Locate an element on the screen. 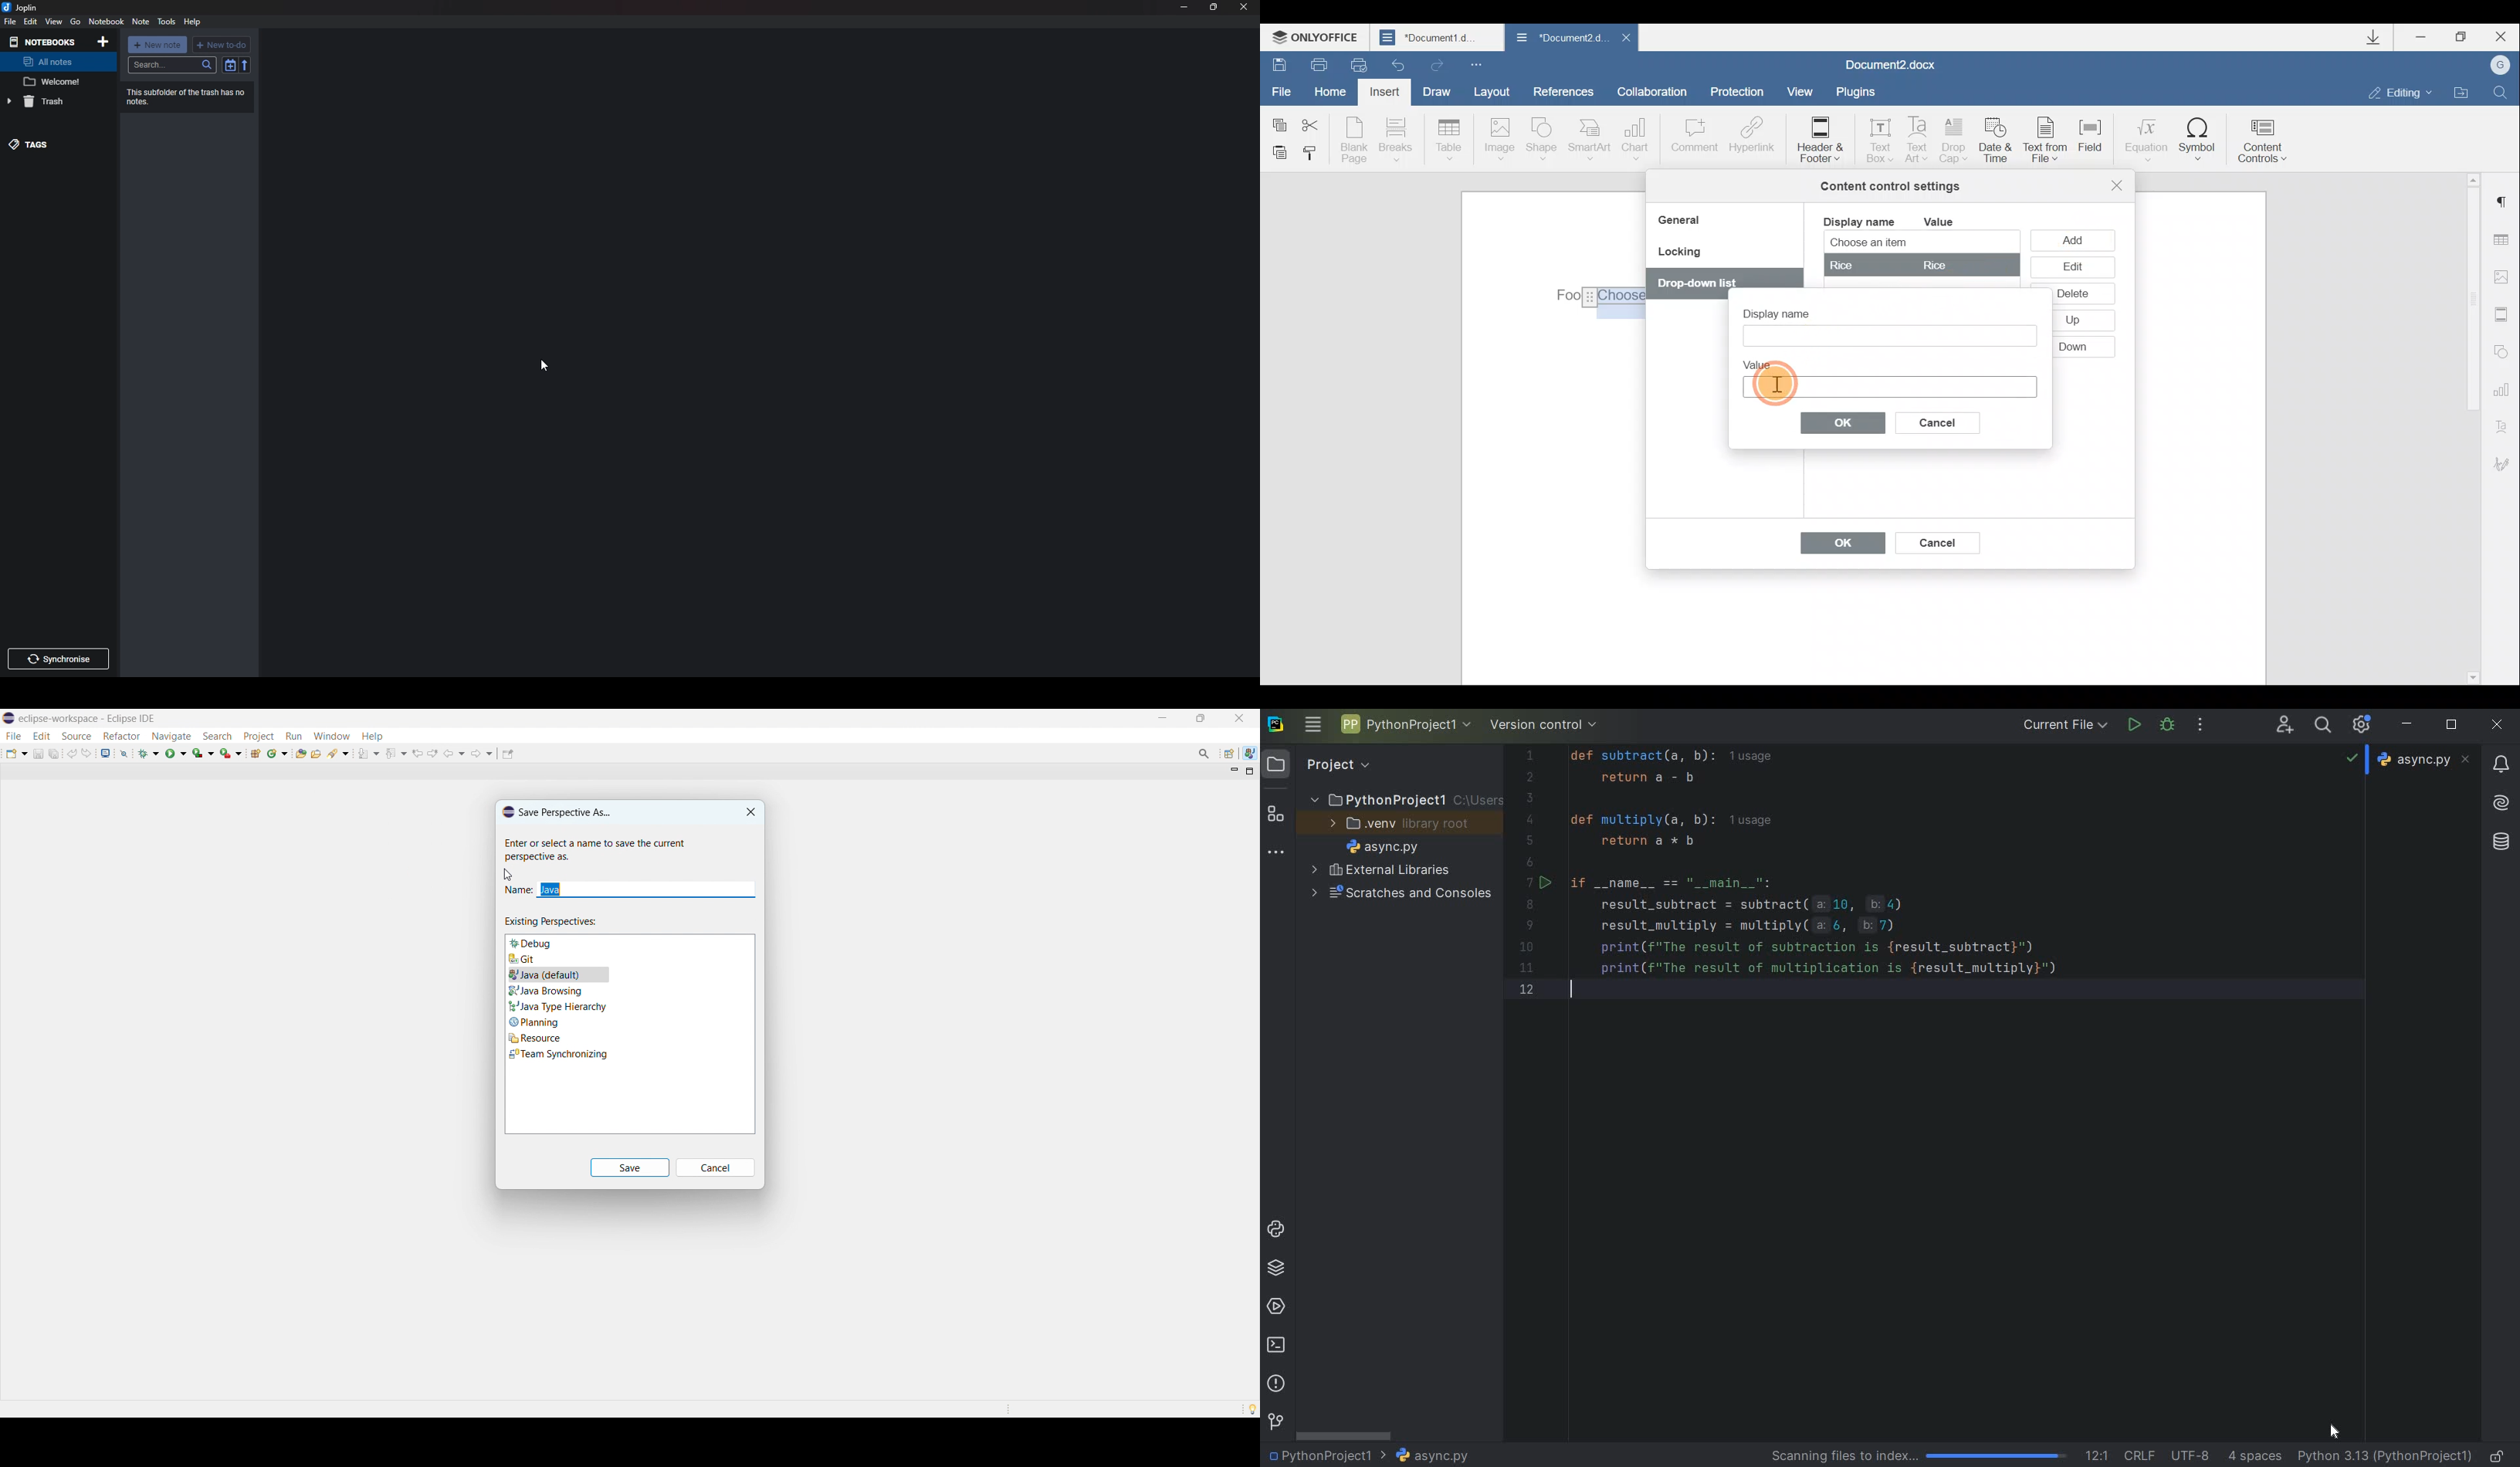 The height and width of the screenshot is (1484, 2520). Equation is located at coordinates (2145, 137).